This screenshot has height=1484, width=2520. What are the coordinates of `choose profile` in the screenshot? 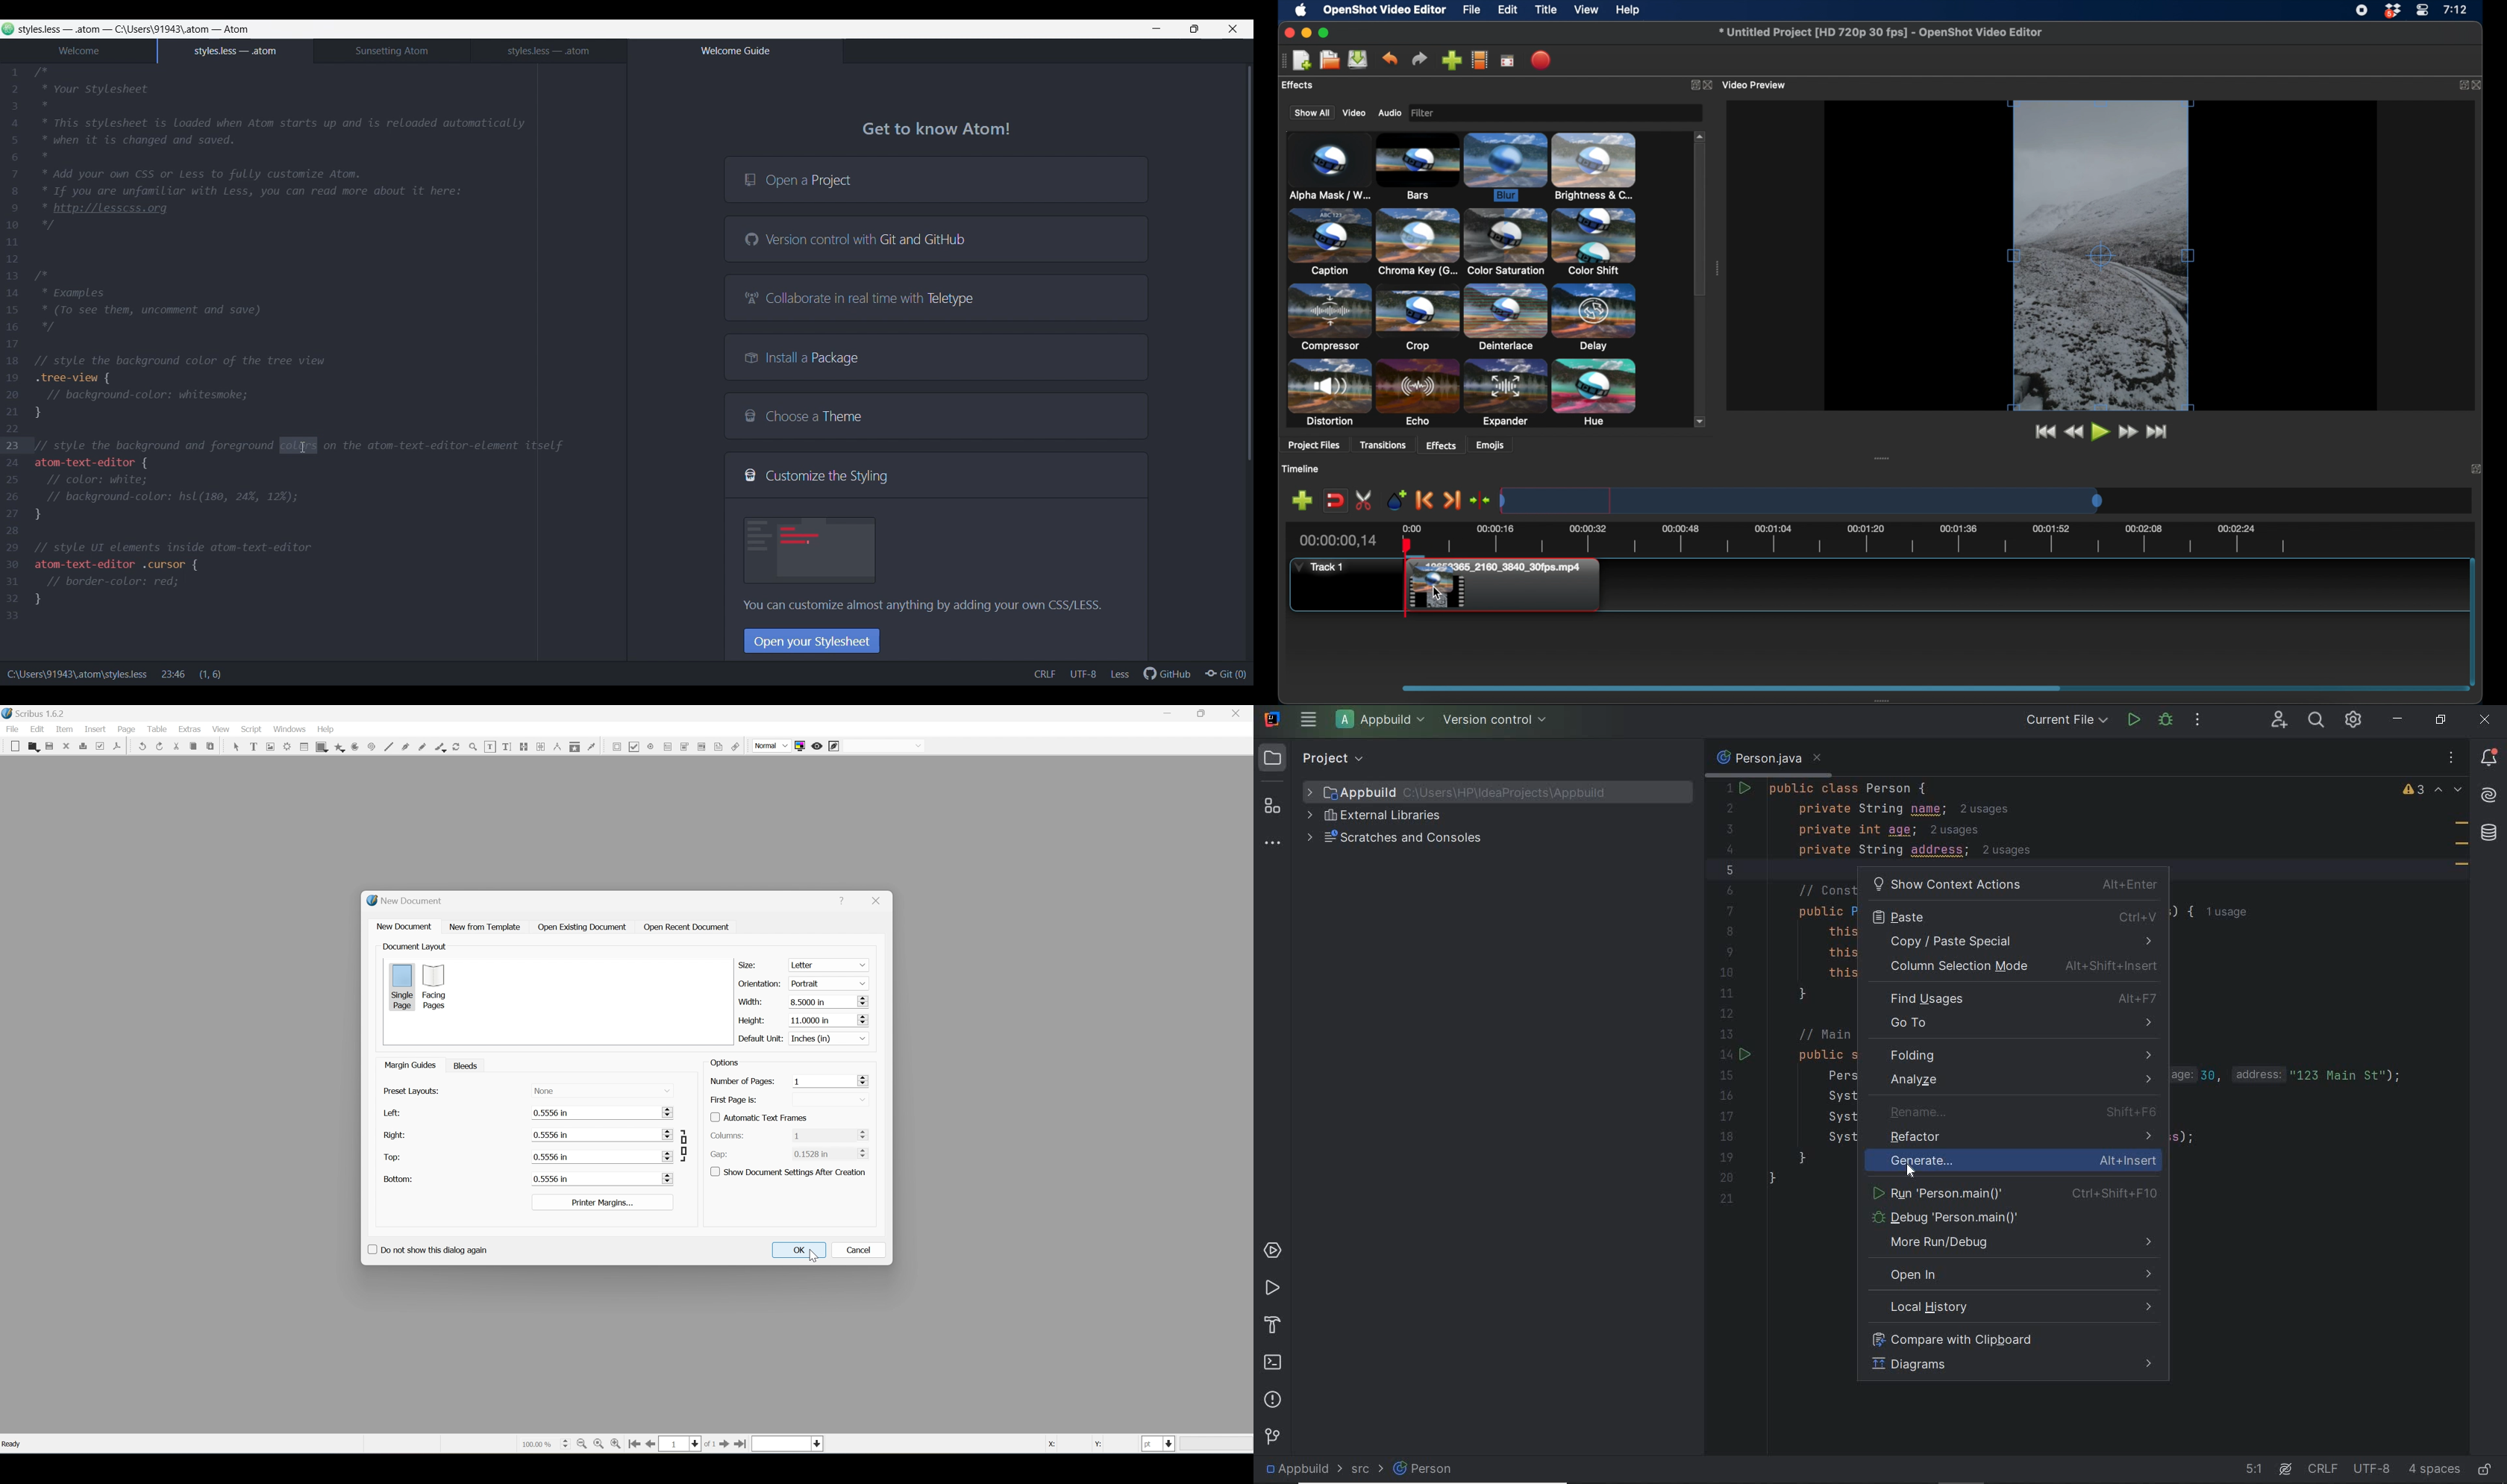 It's located at (1480, 59).